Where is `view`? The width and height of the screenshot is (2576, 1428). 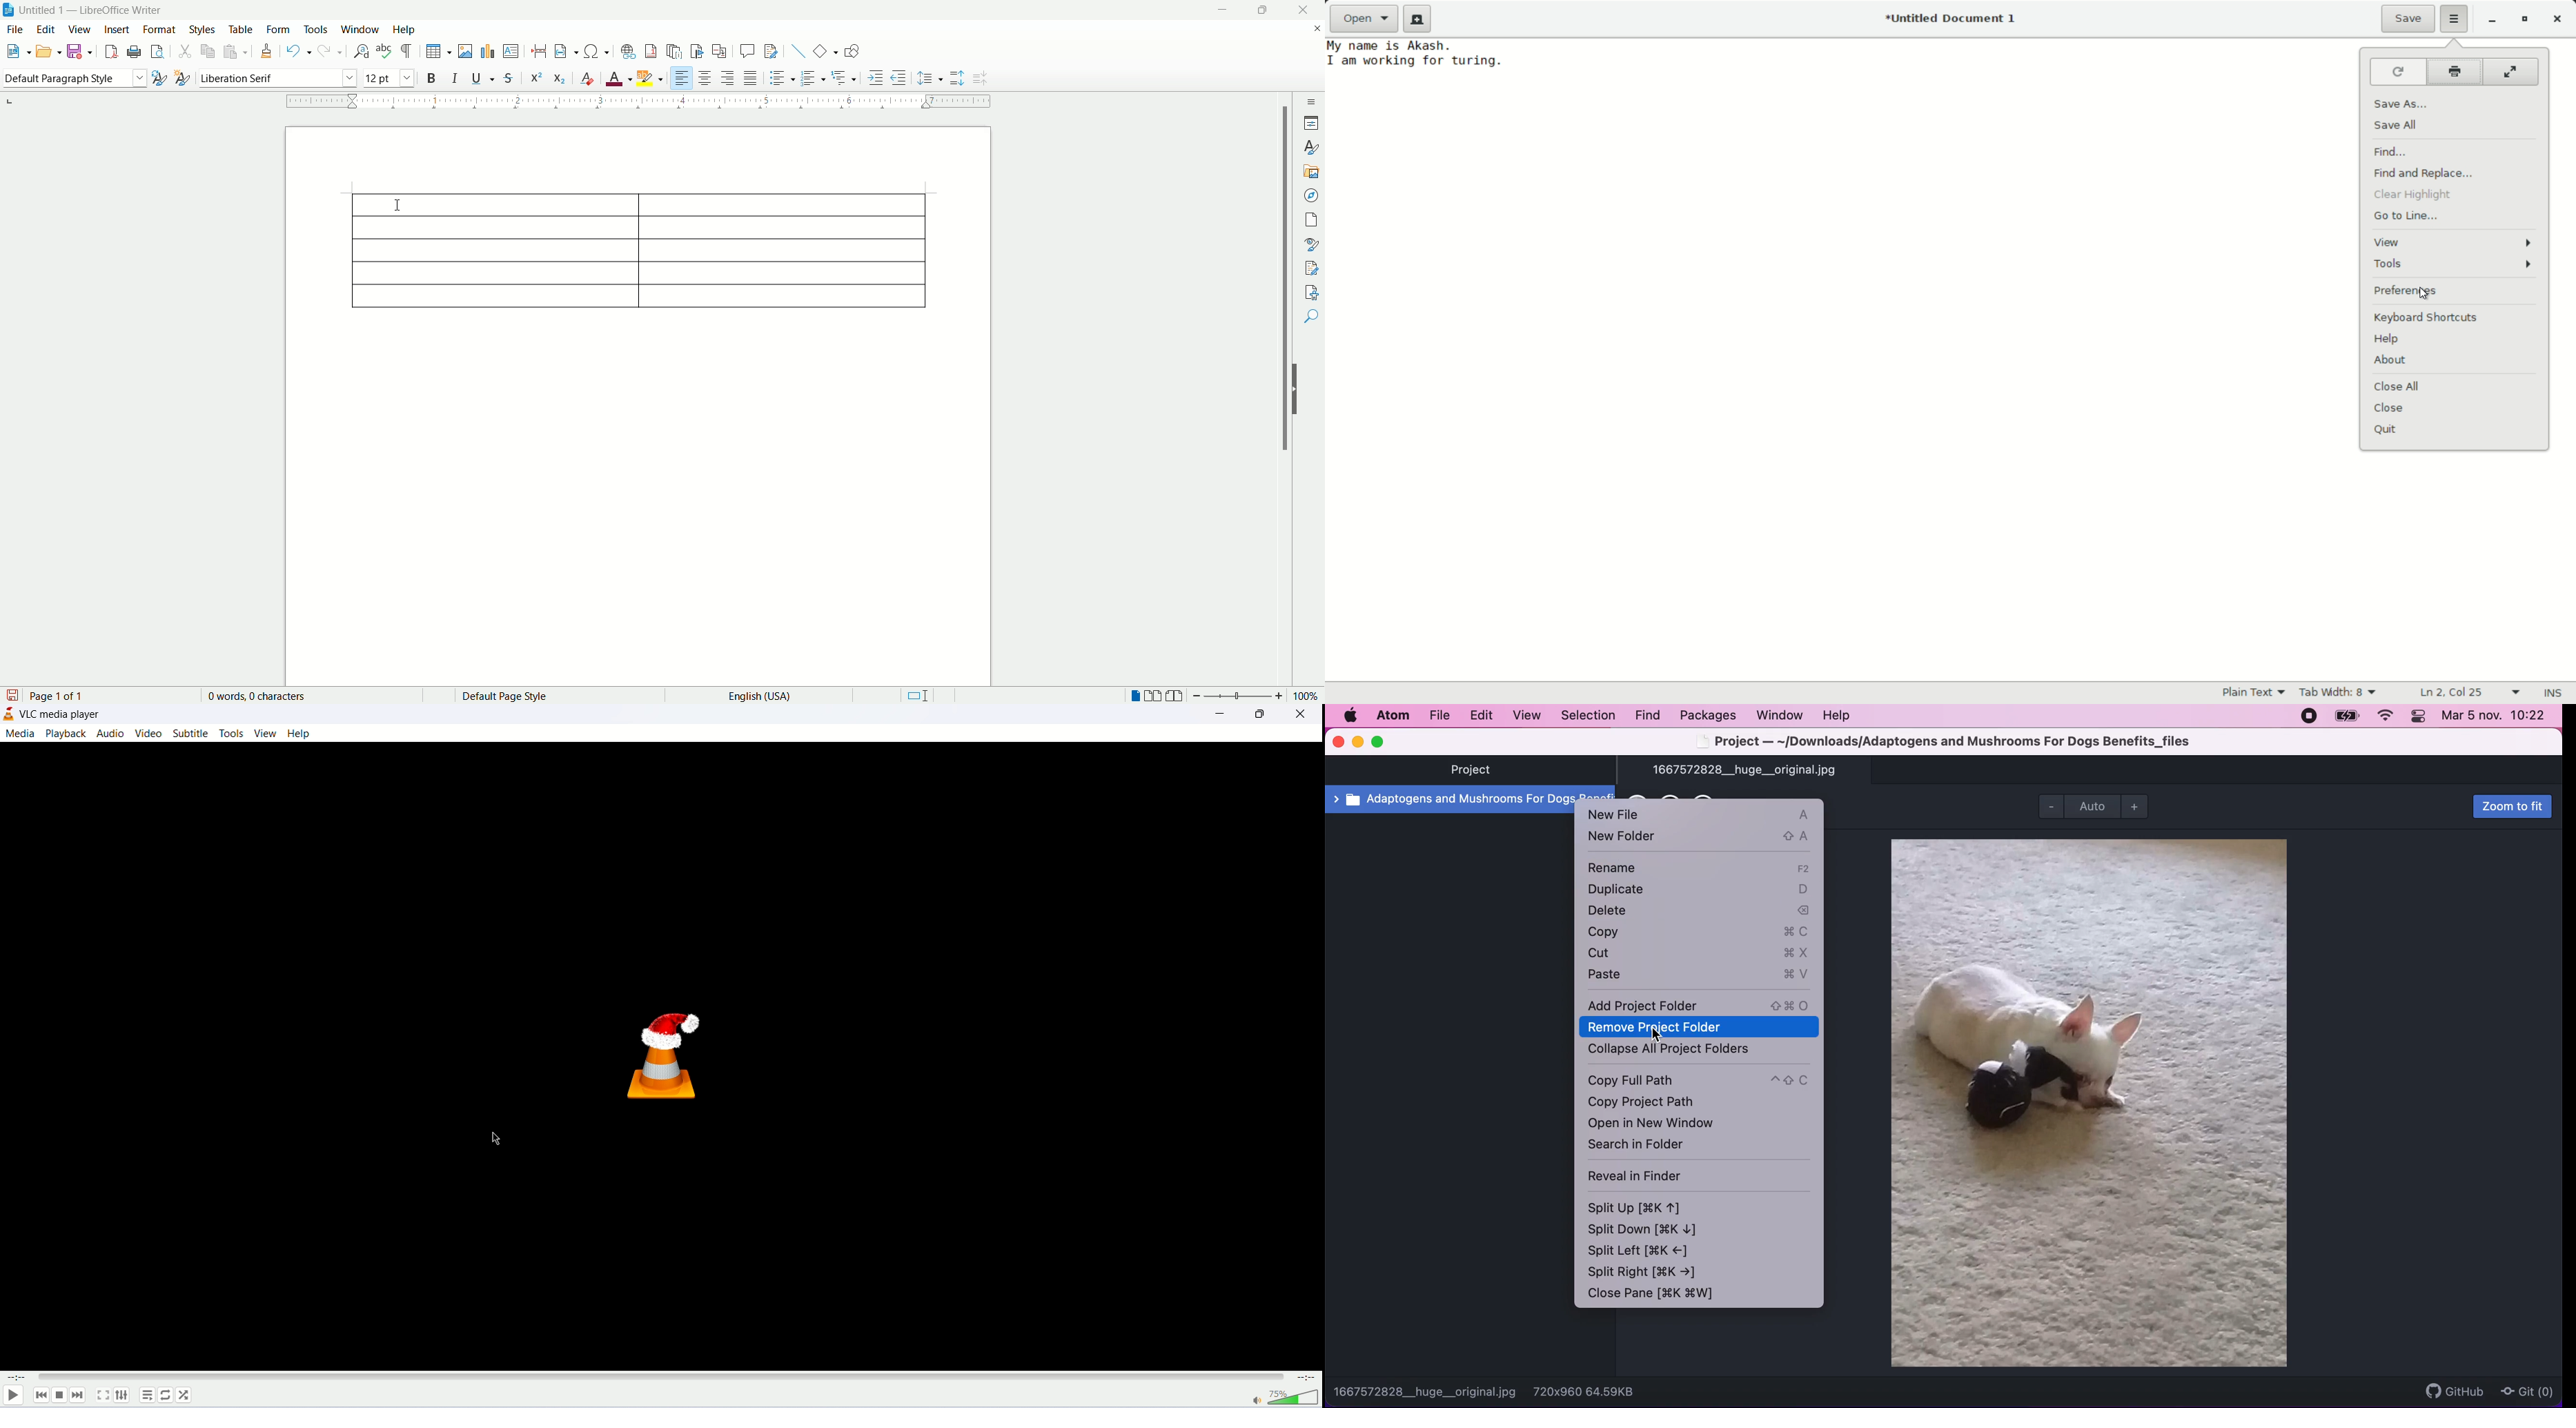 view is located at coordinates (265, 733).